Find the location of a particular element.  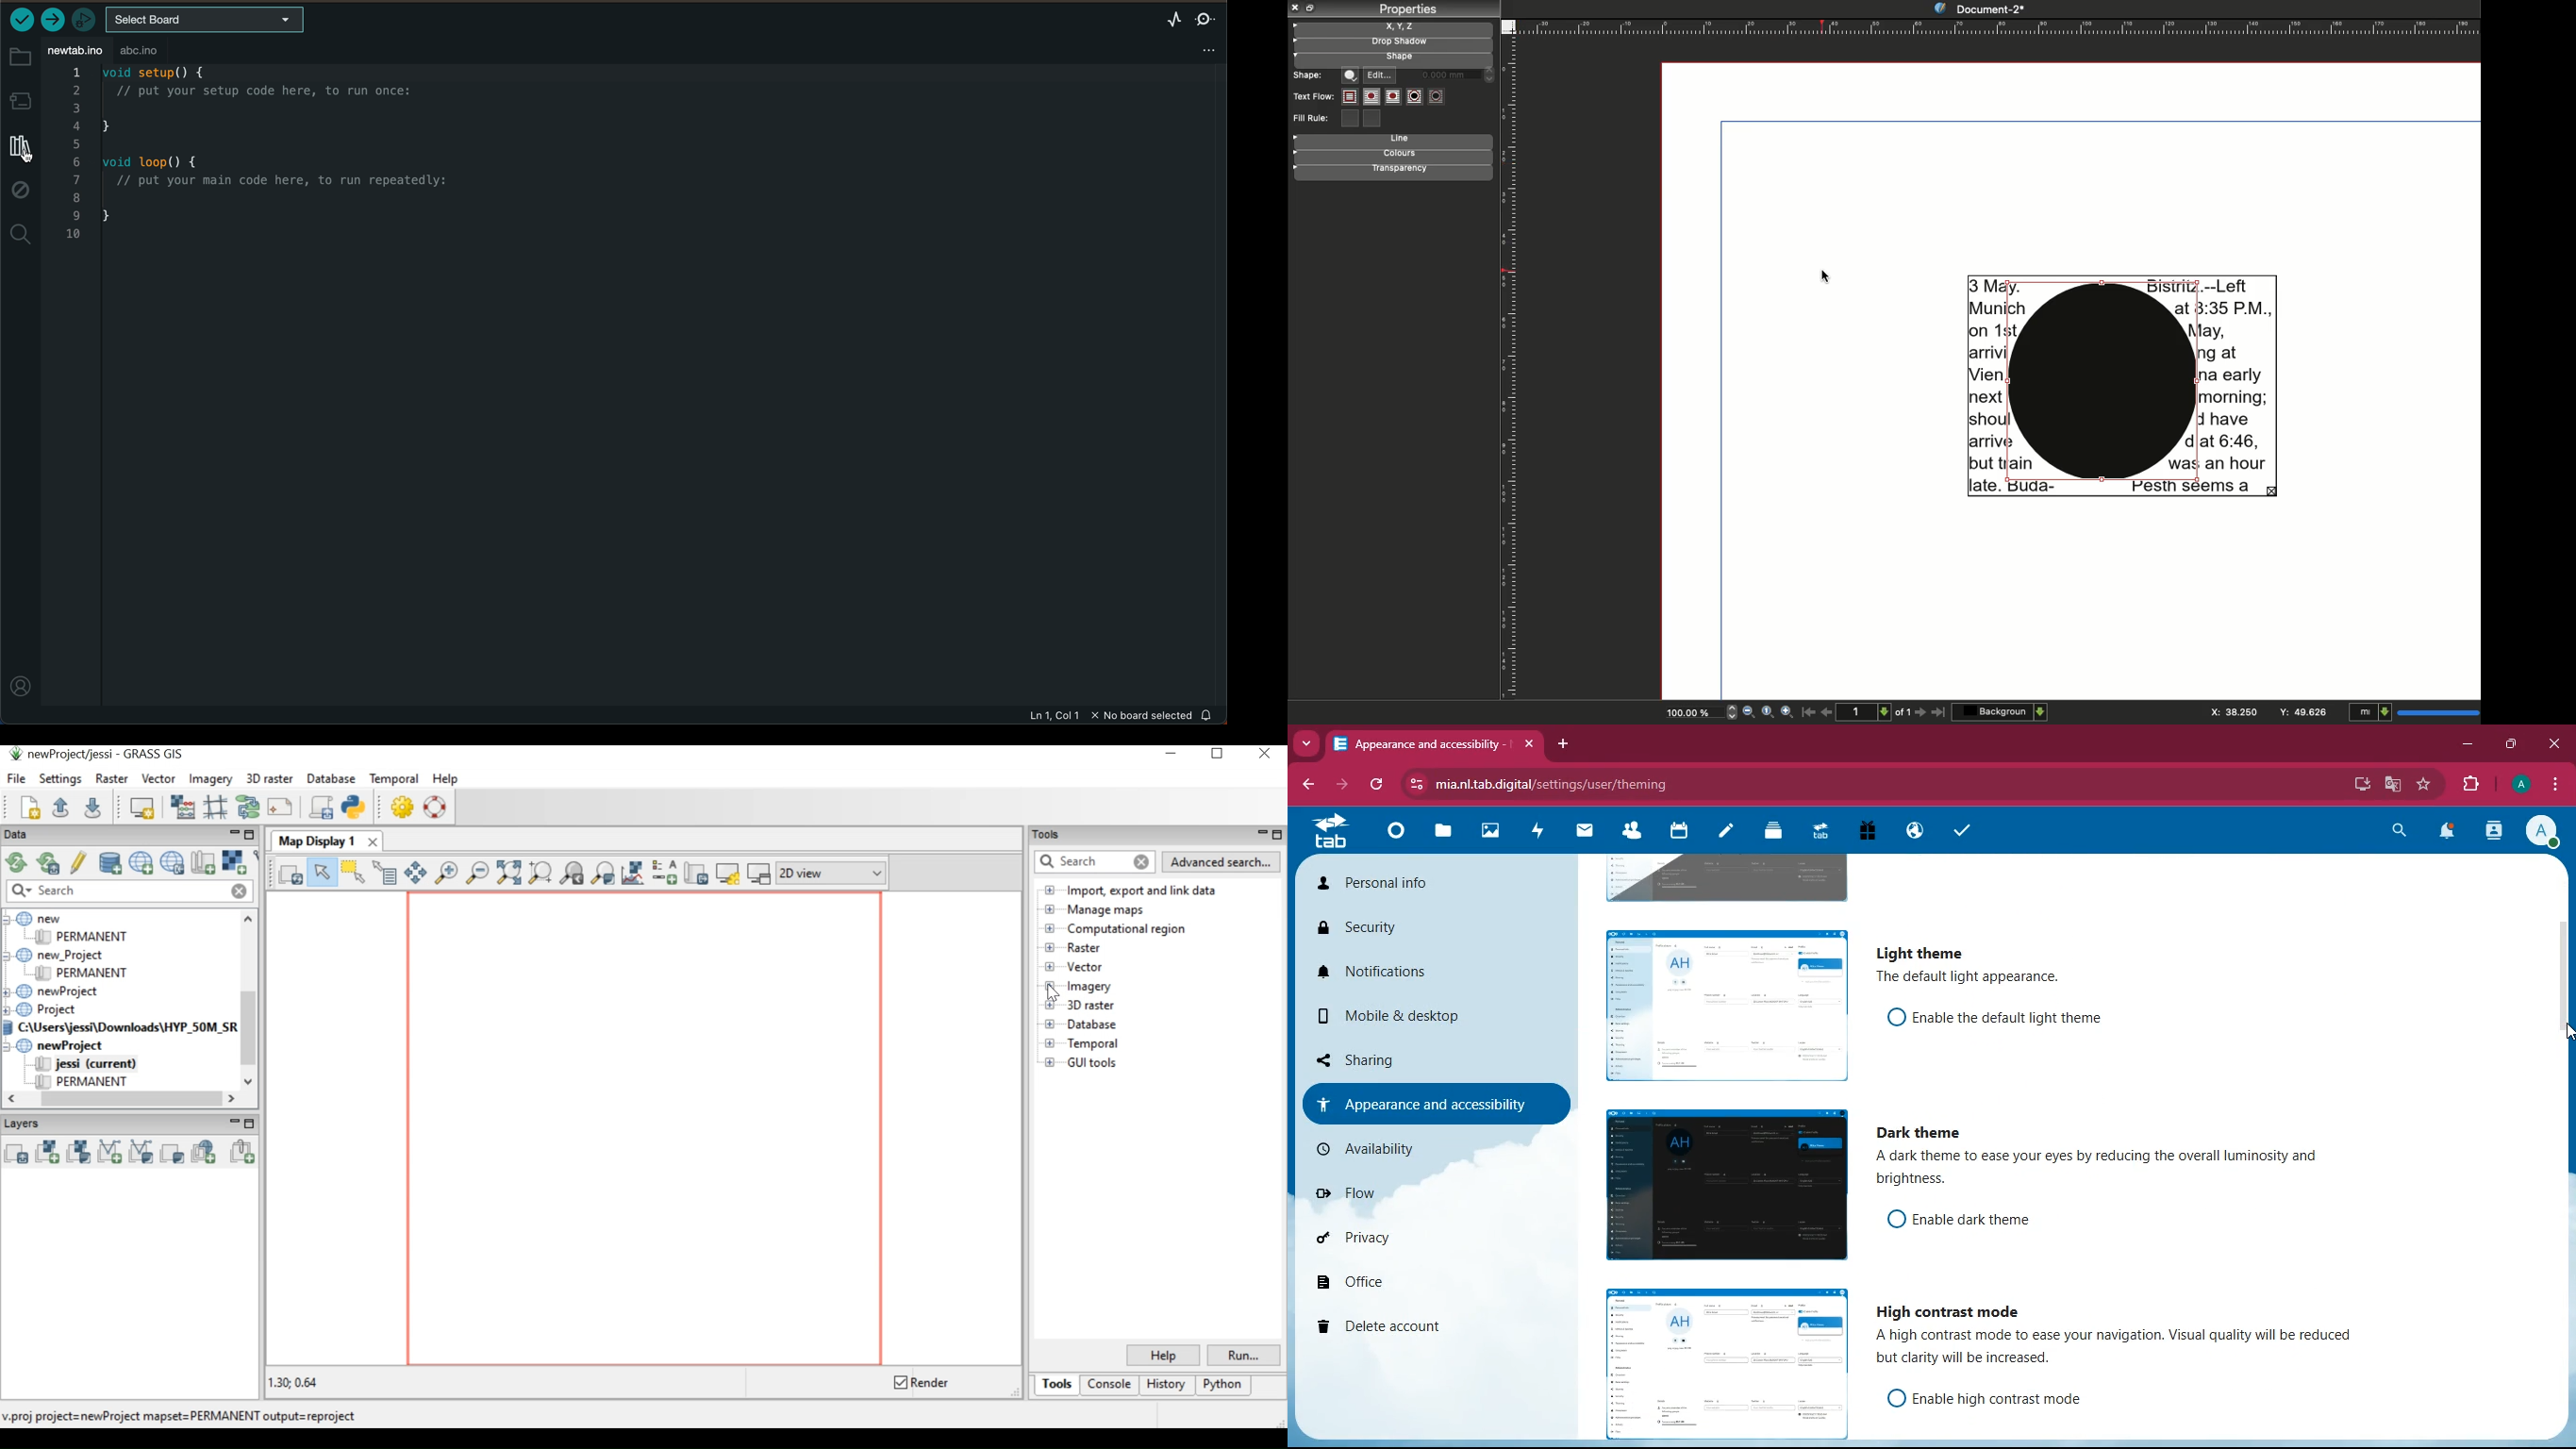

Close is located at coordinates (1296, 7).